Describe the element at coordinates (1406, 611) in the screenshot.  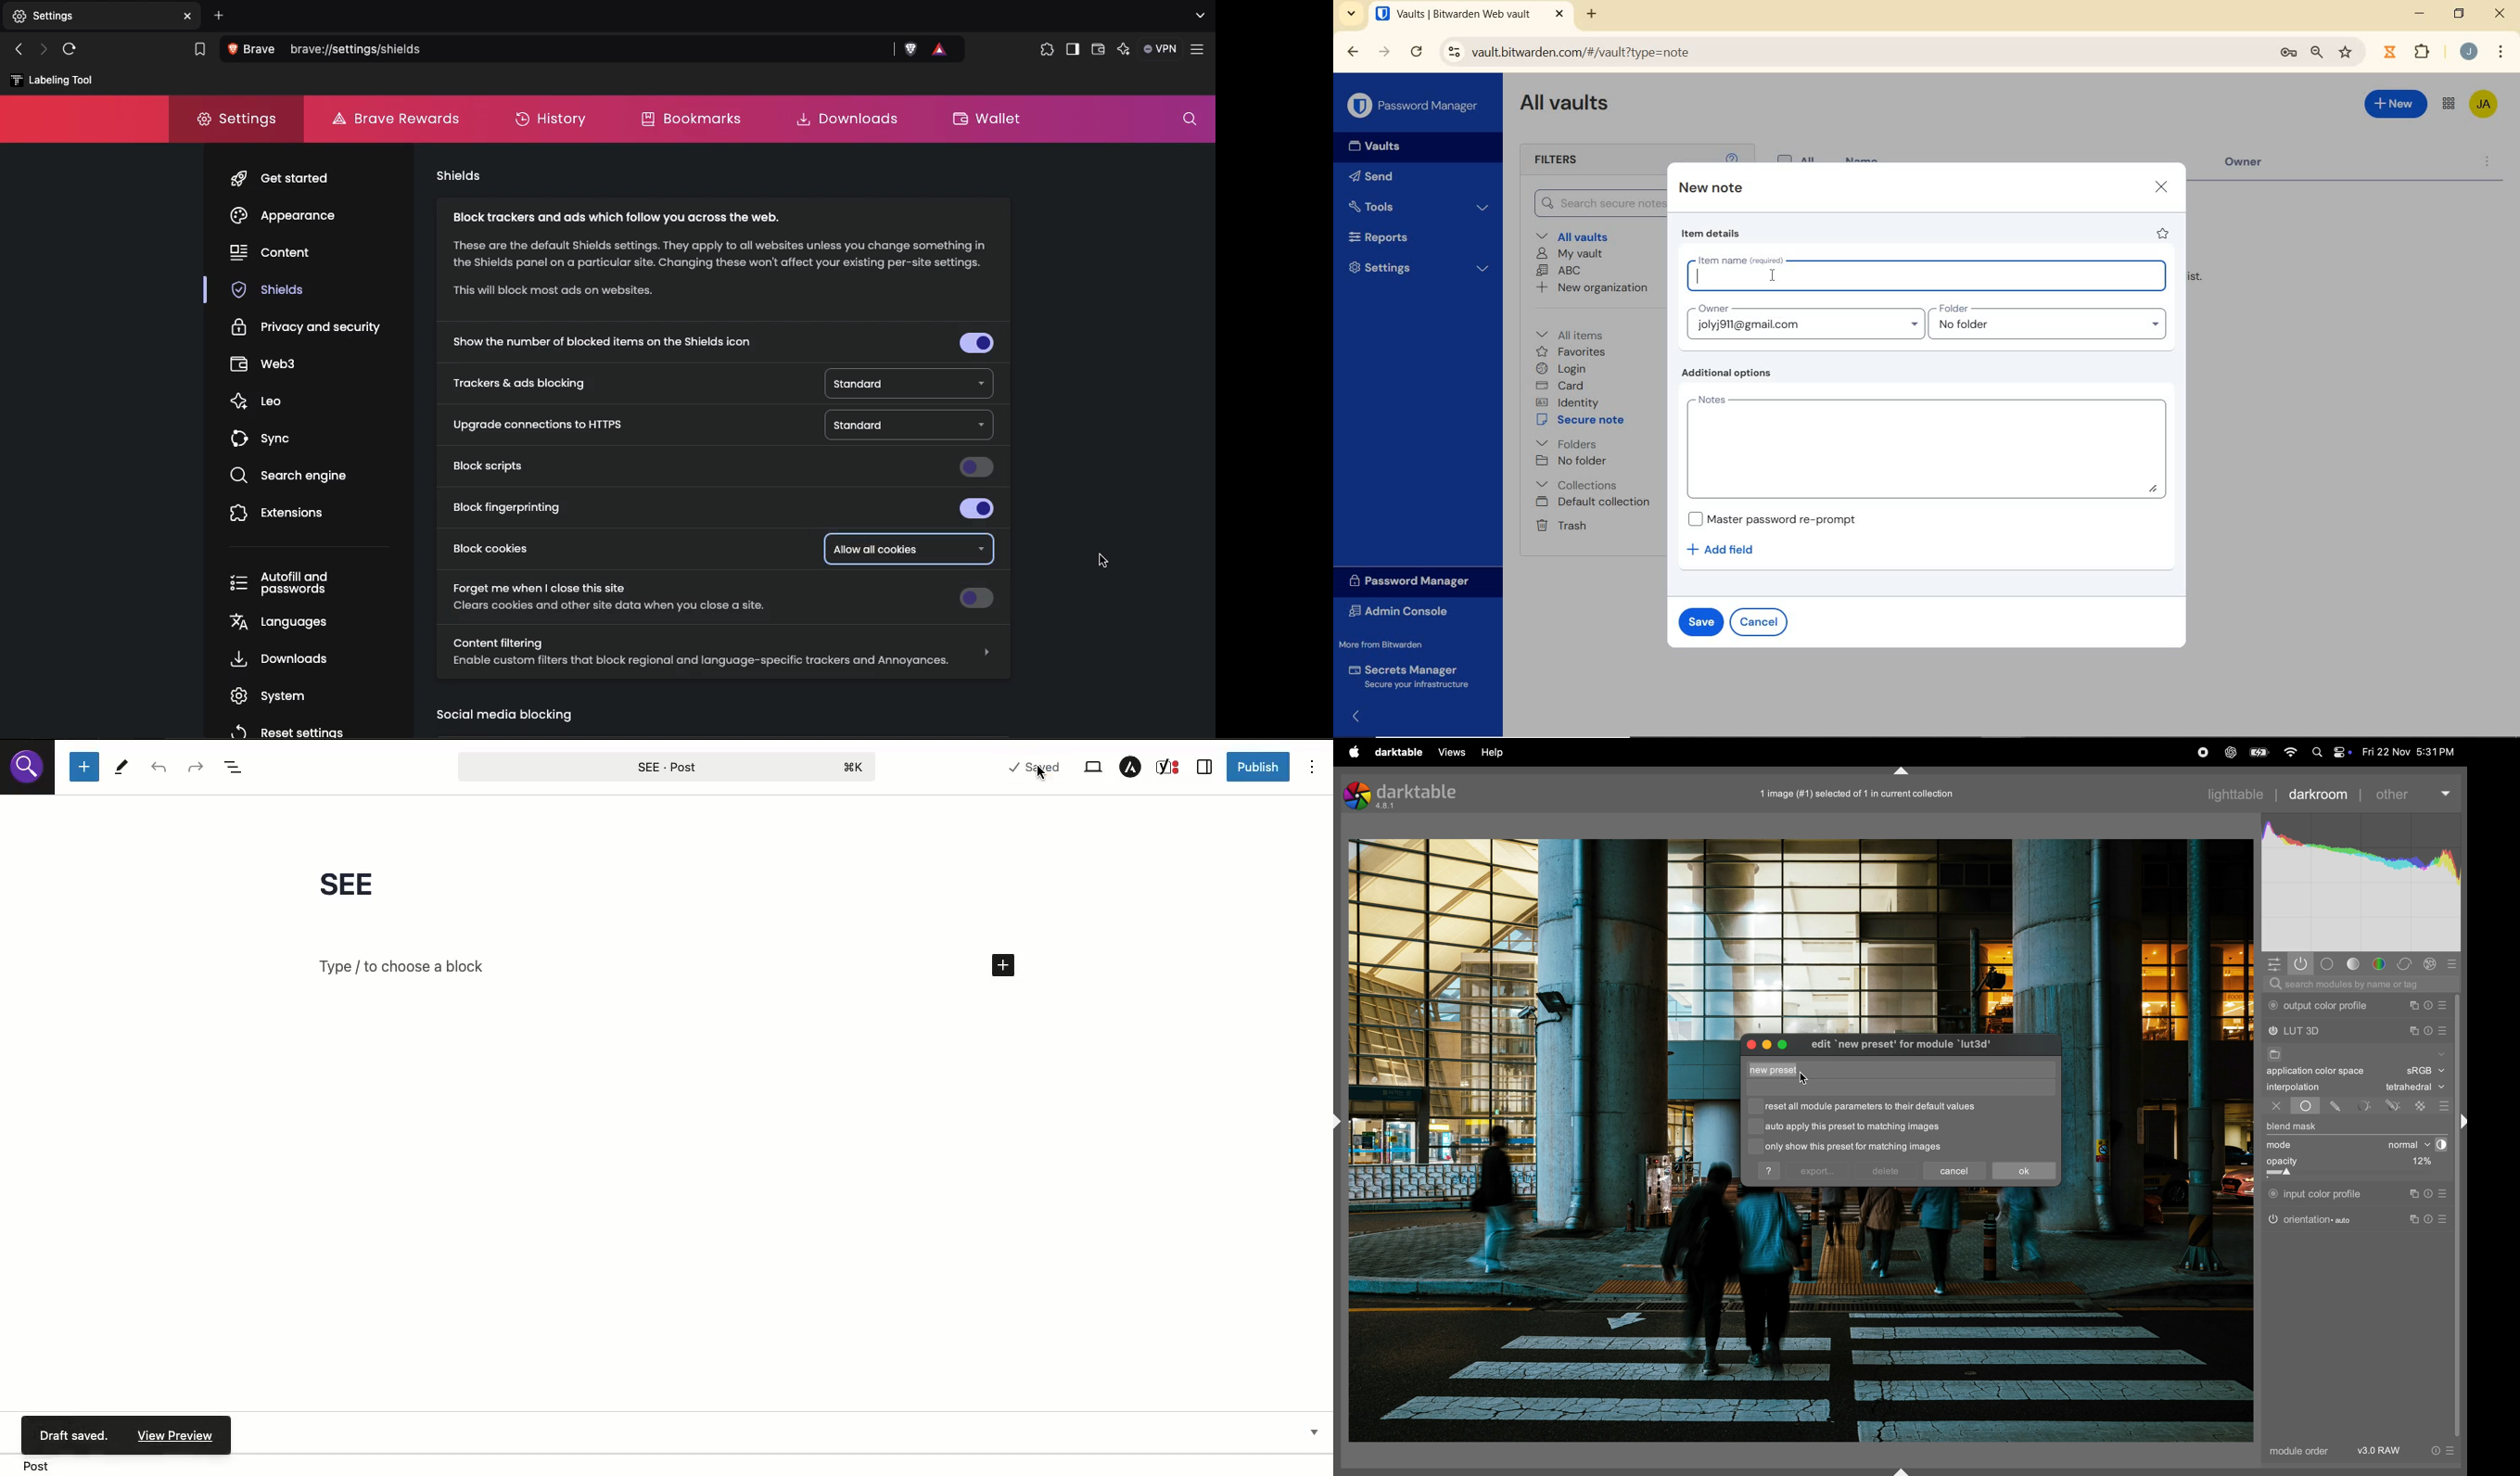
I see `Admin Console` at that location.